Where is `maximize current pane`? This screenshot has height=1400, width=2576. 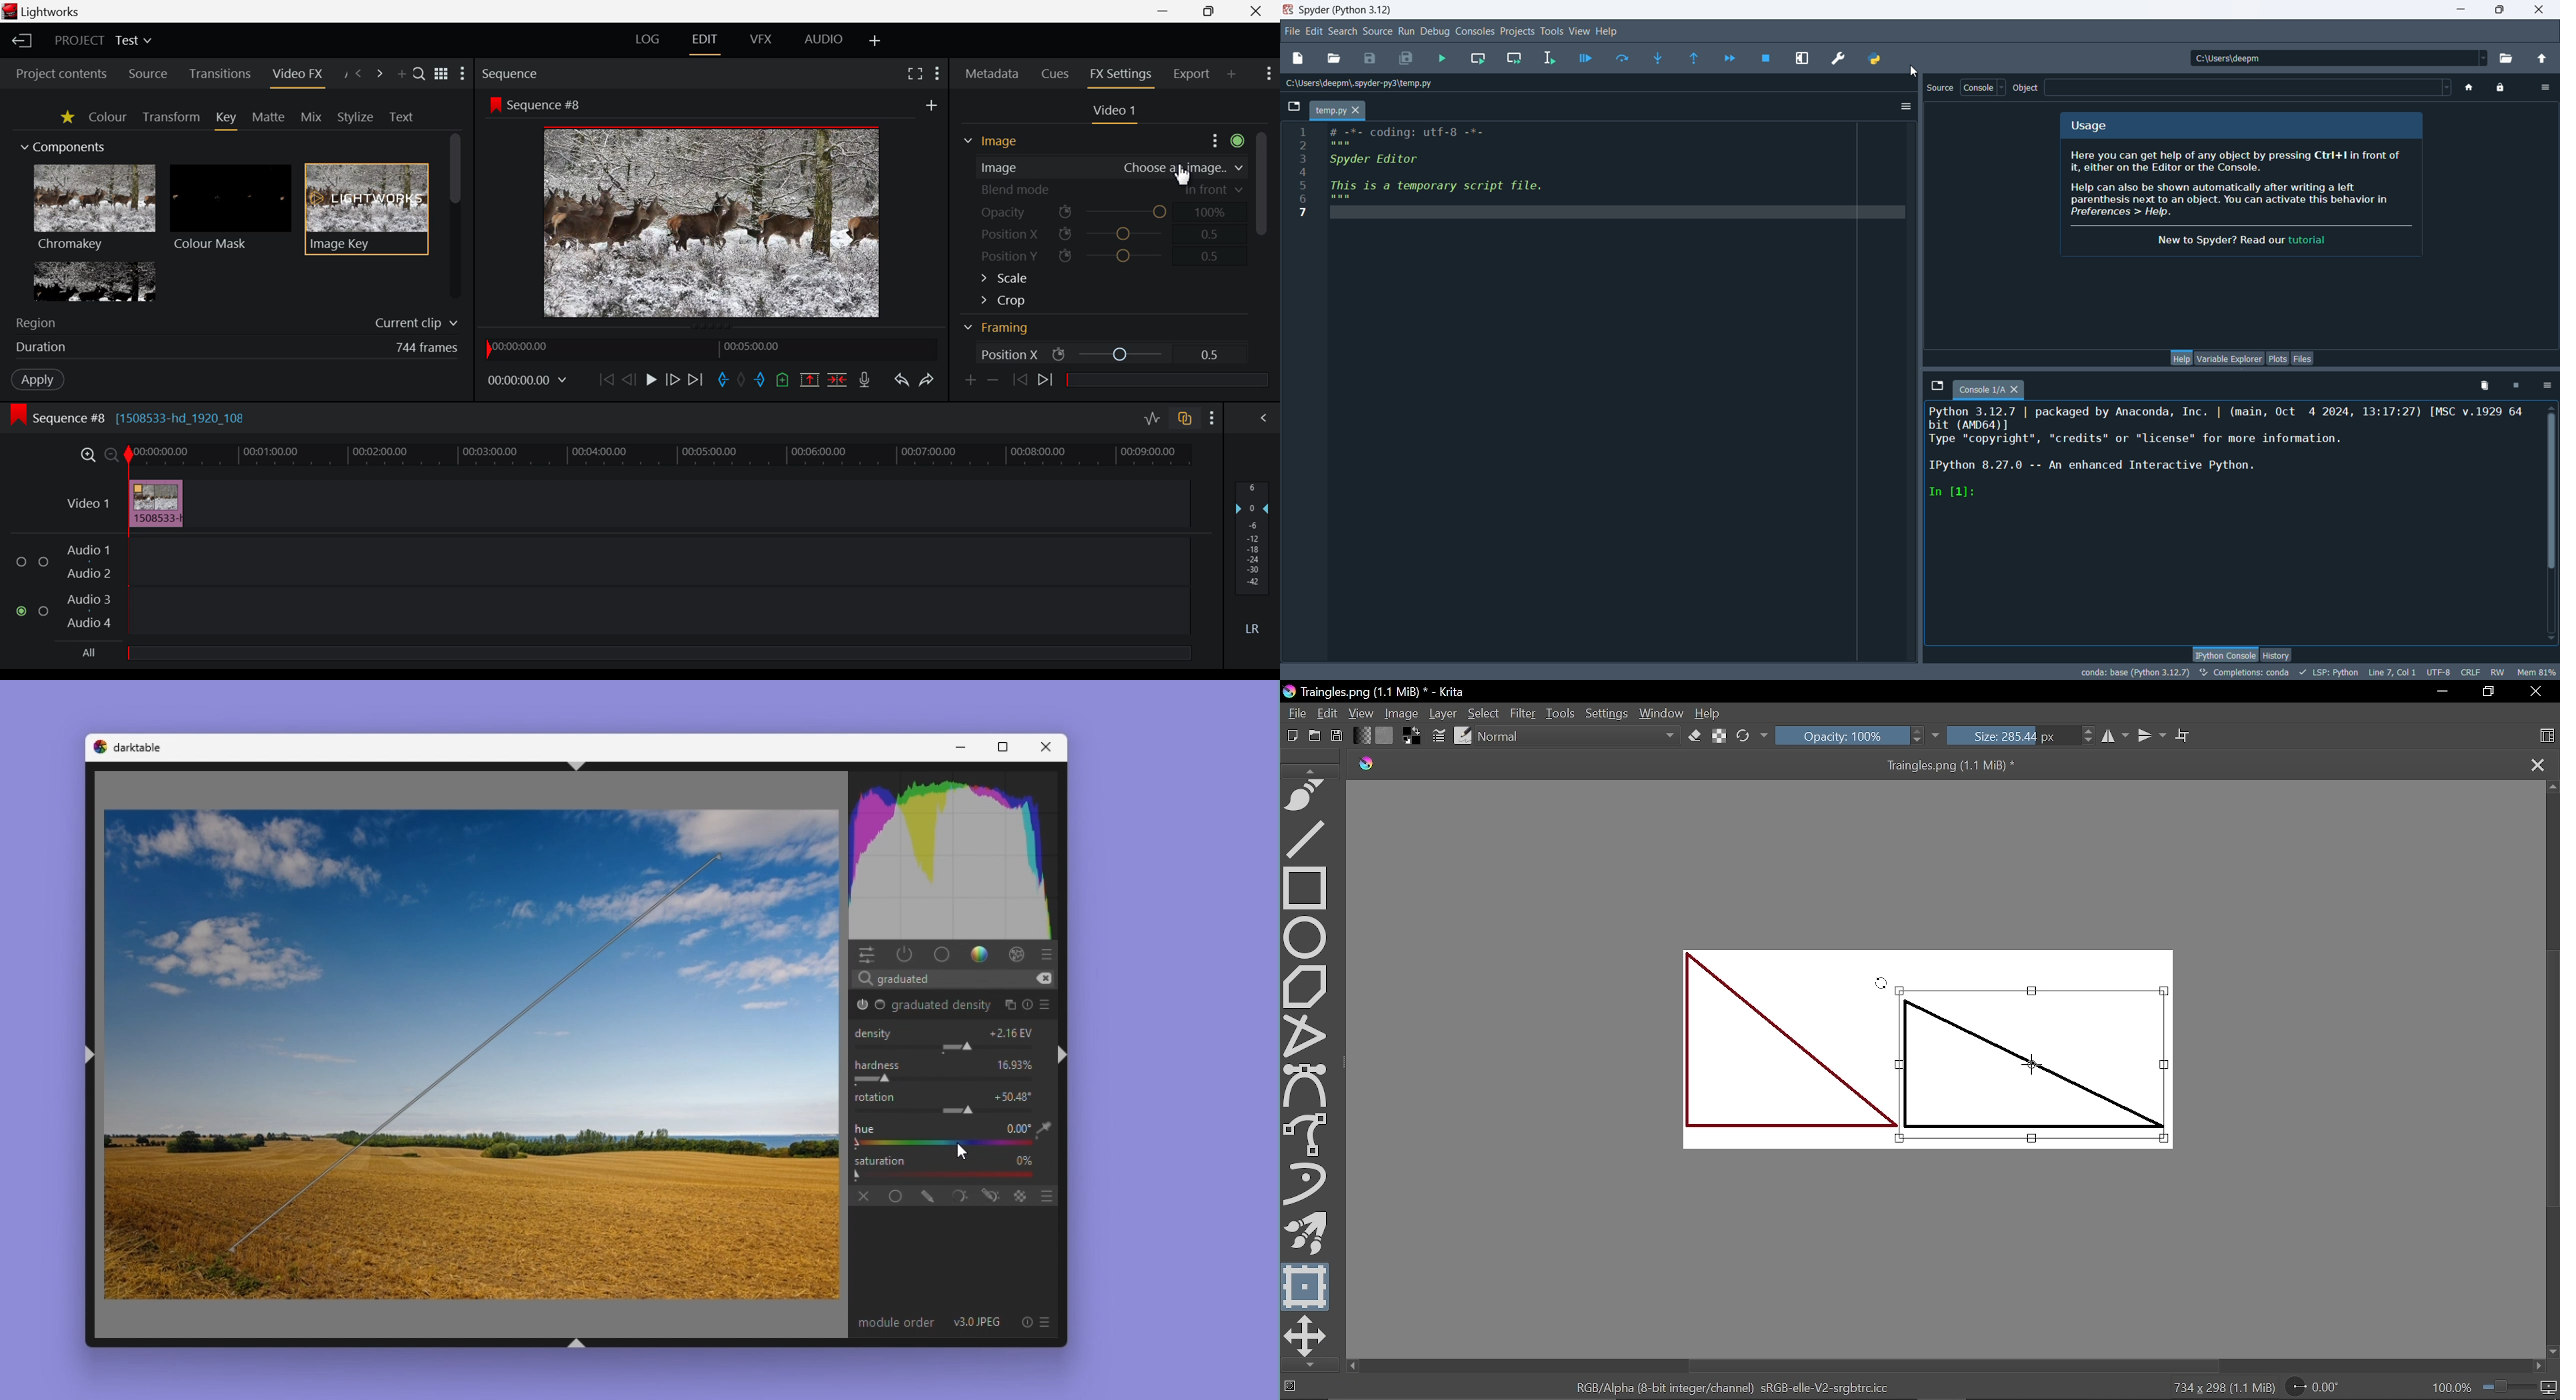 maximize current pane is located at coordinates (1801, 59).